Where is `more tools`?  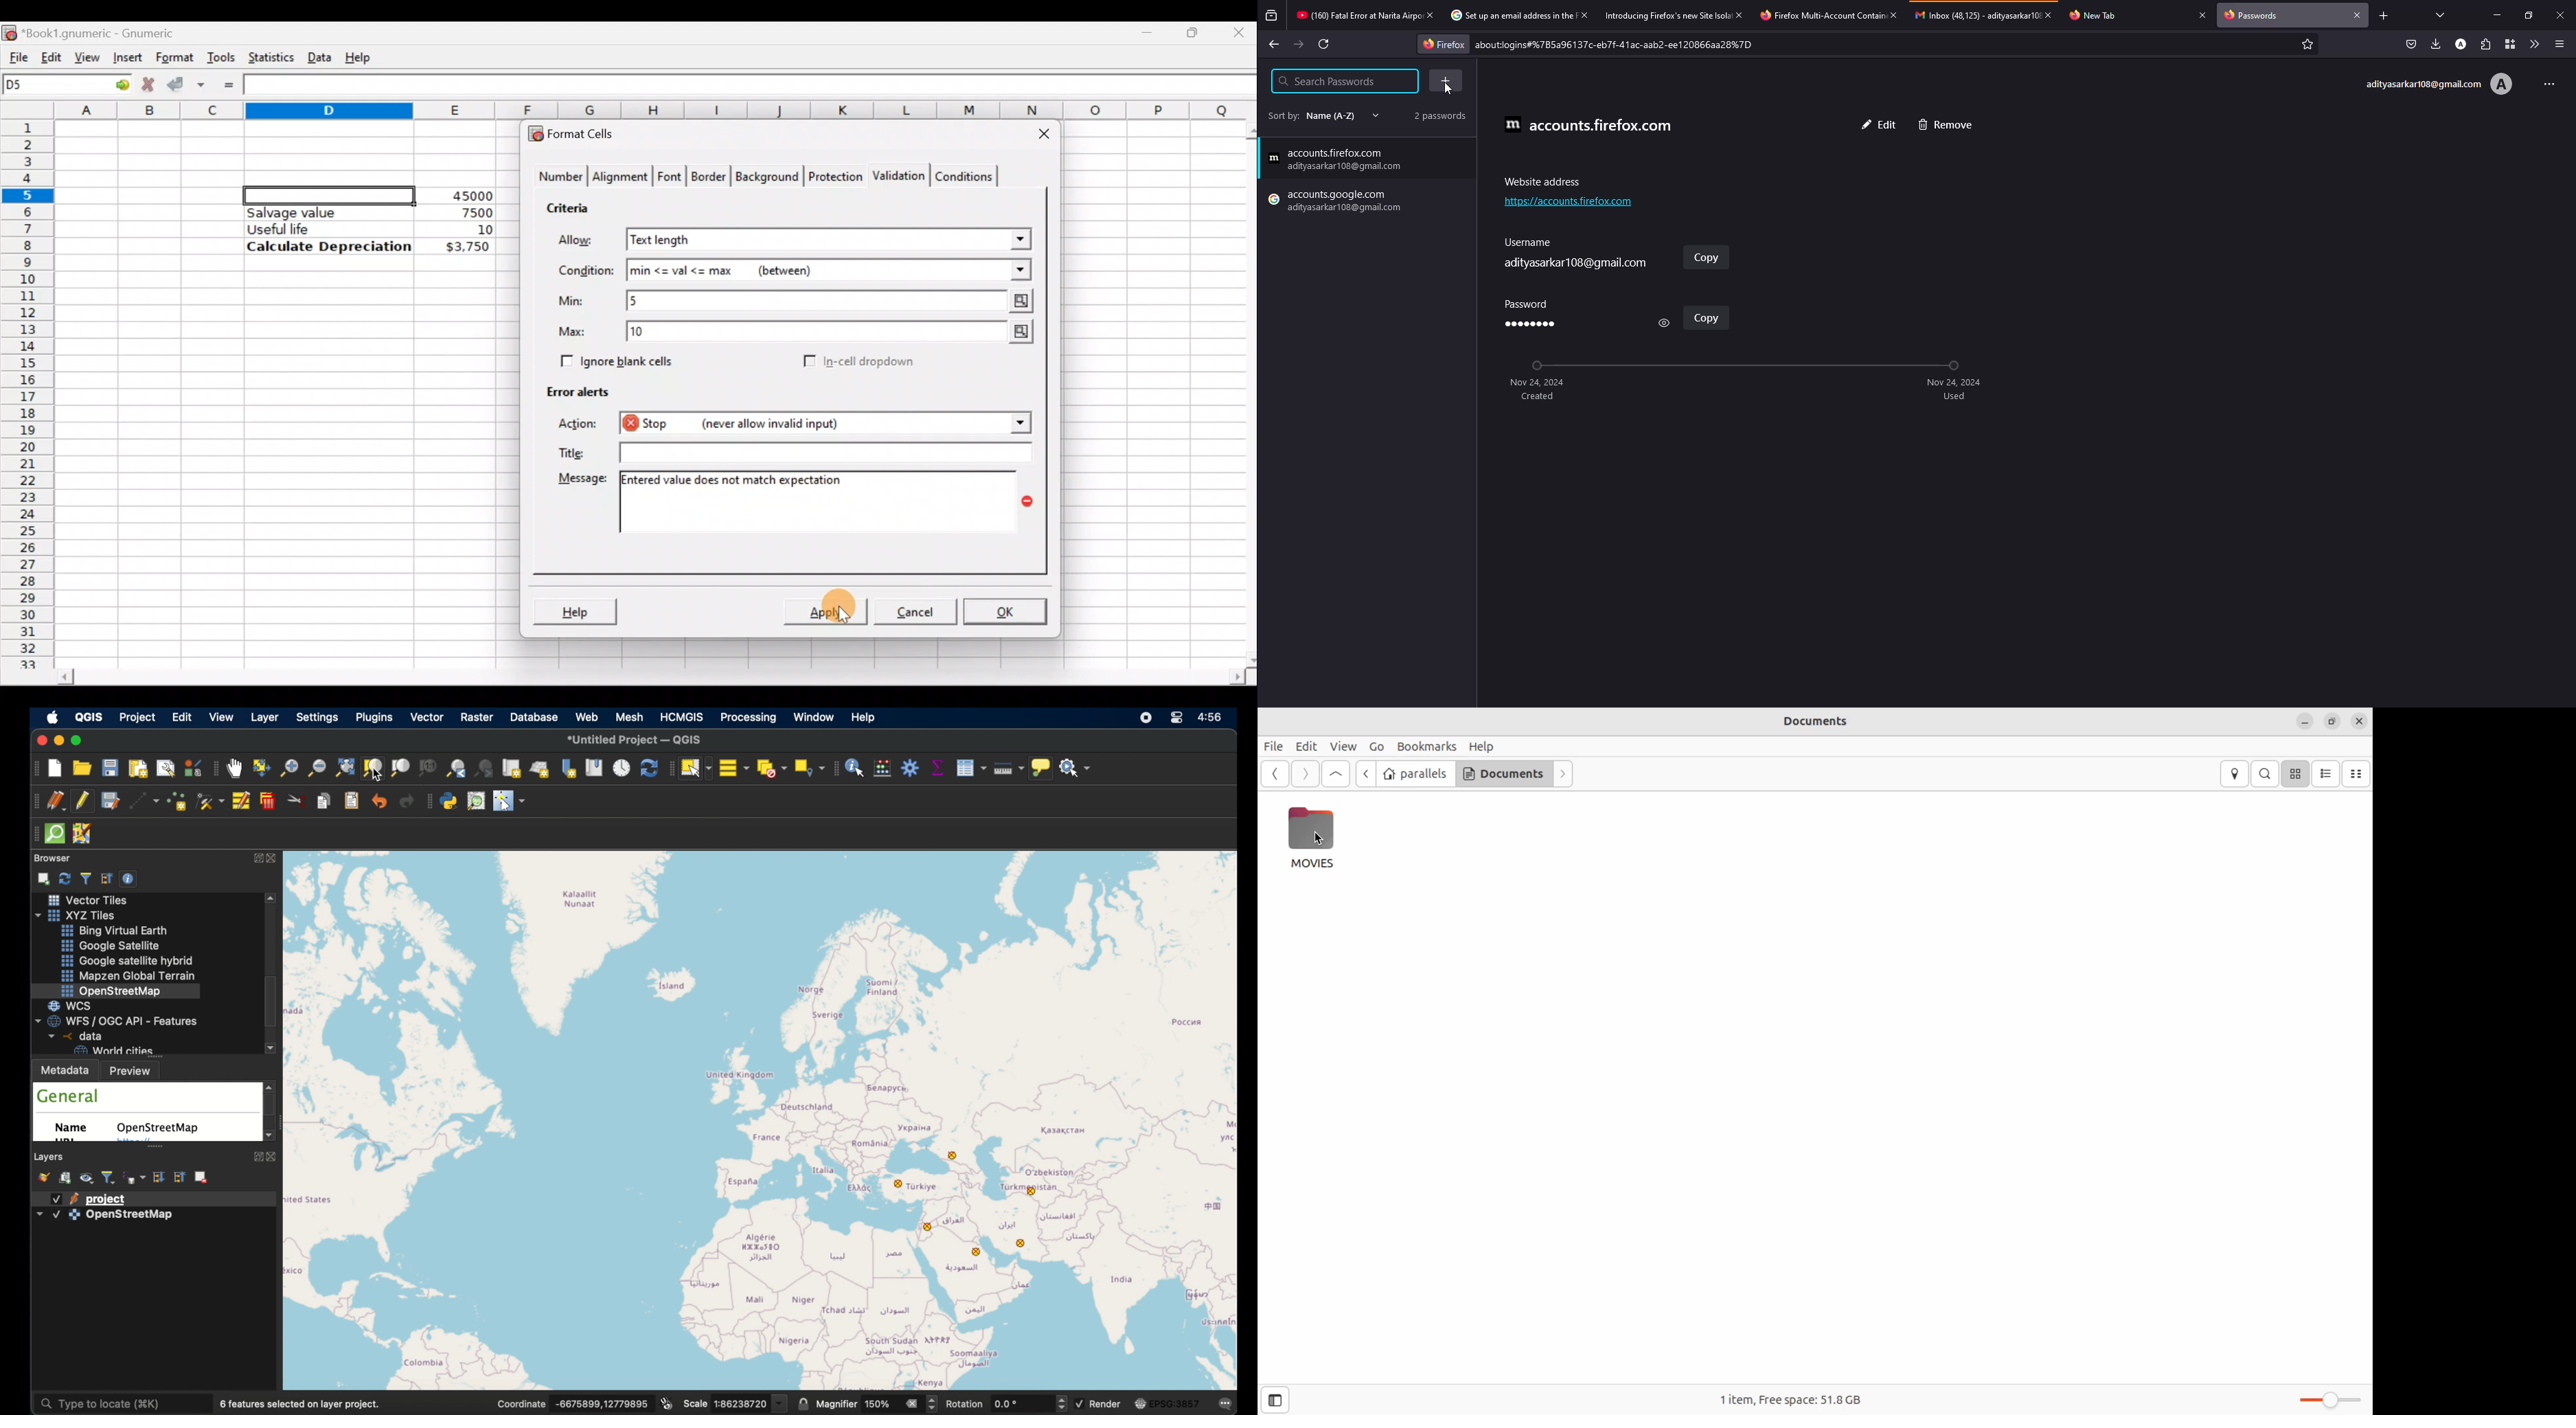
more tools is located at coordinates (2531, 44).